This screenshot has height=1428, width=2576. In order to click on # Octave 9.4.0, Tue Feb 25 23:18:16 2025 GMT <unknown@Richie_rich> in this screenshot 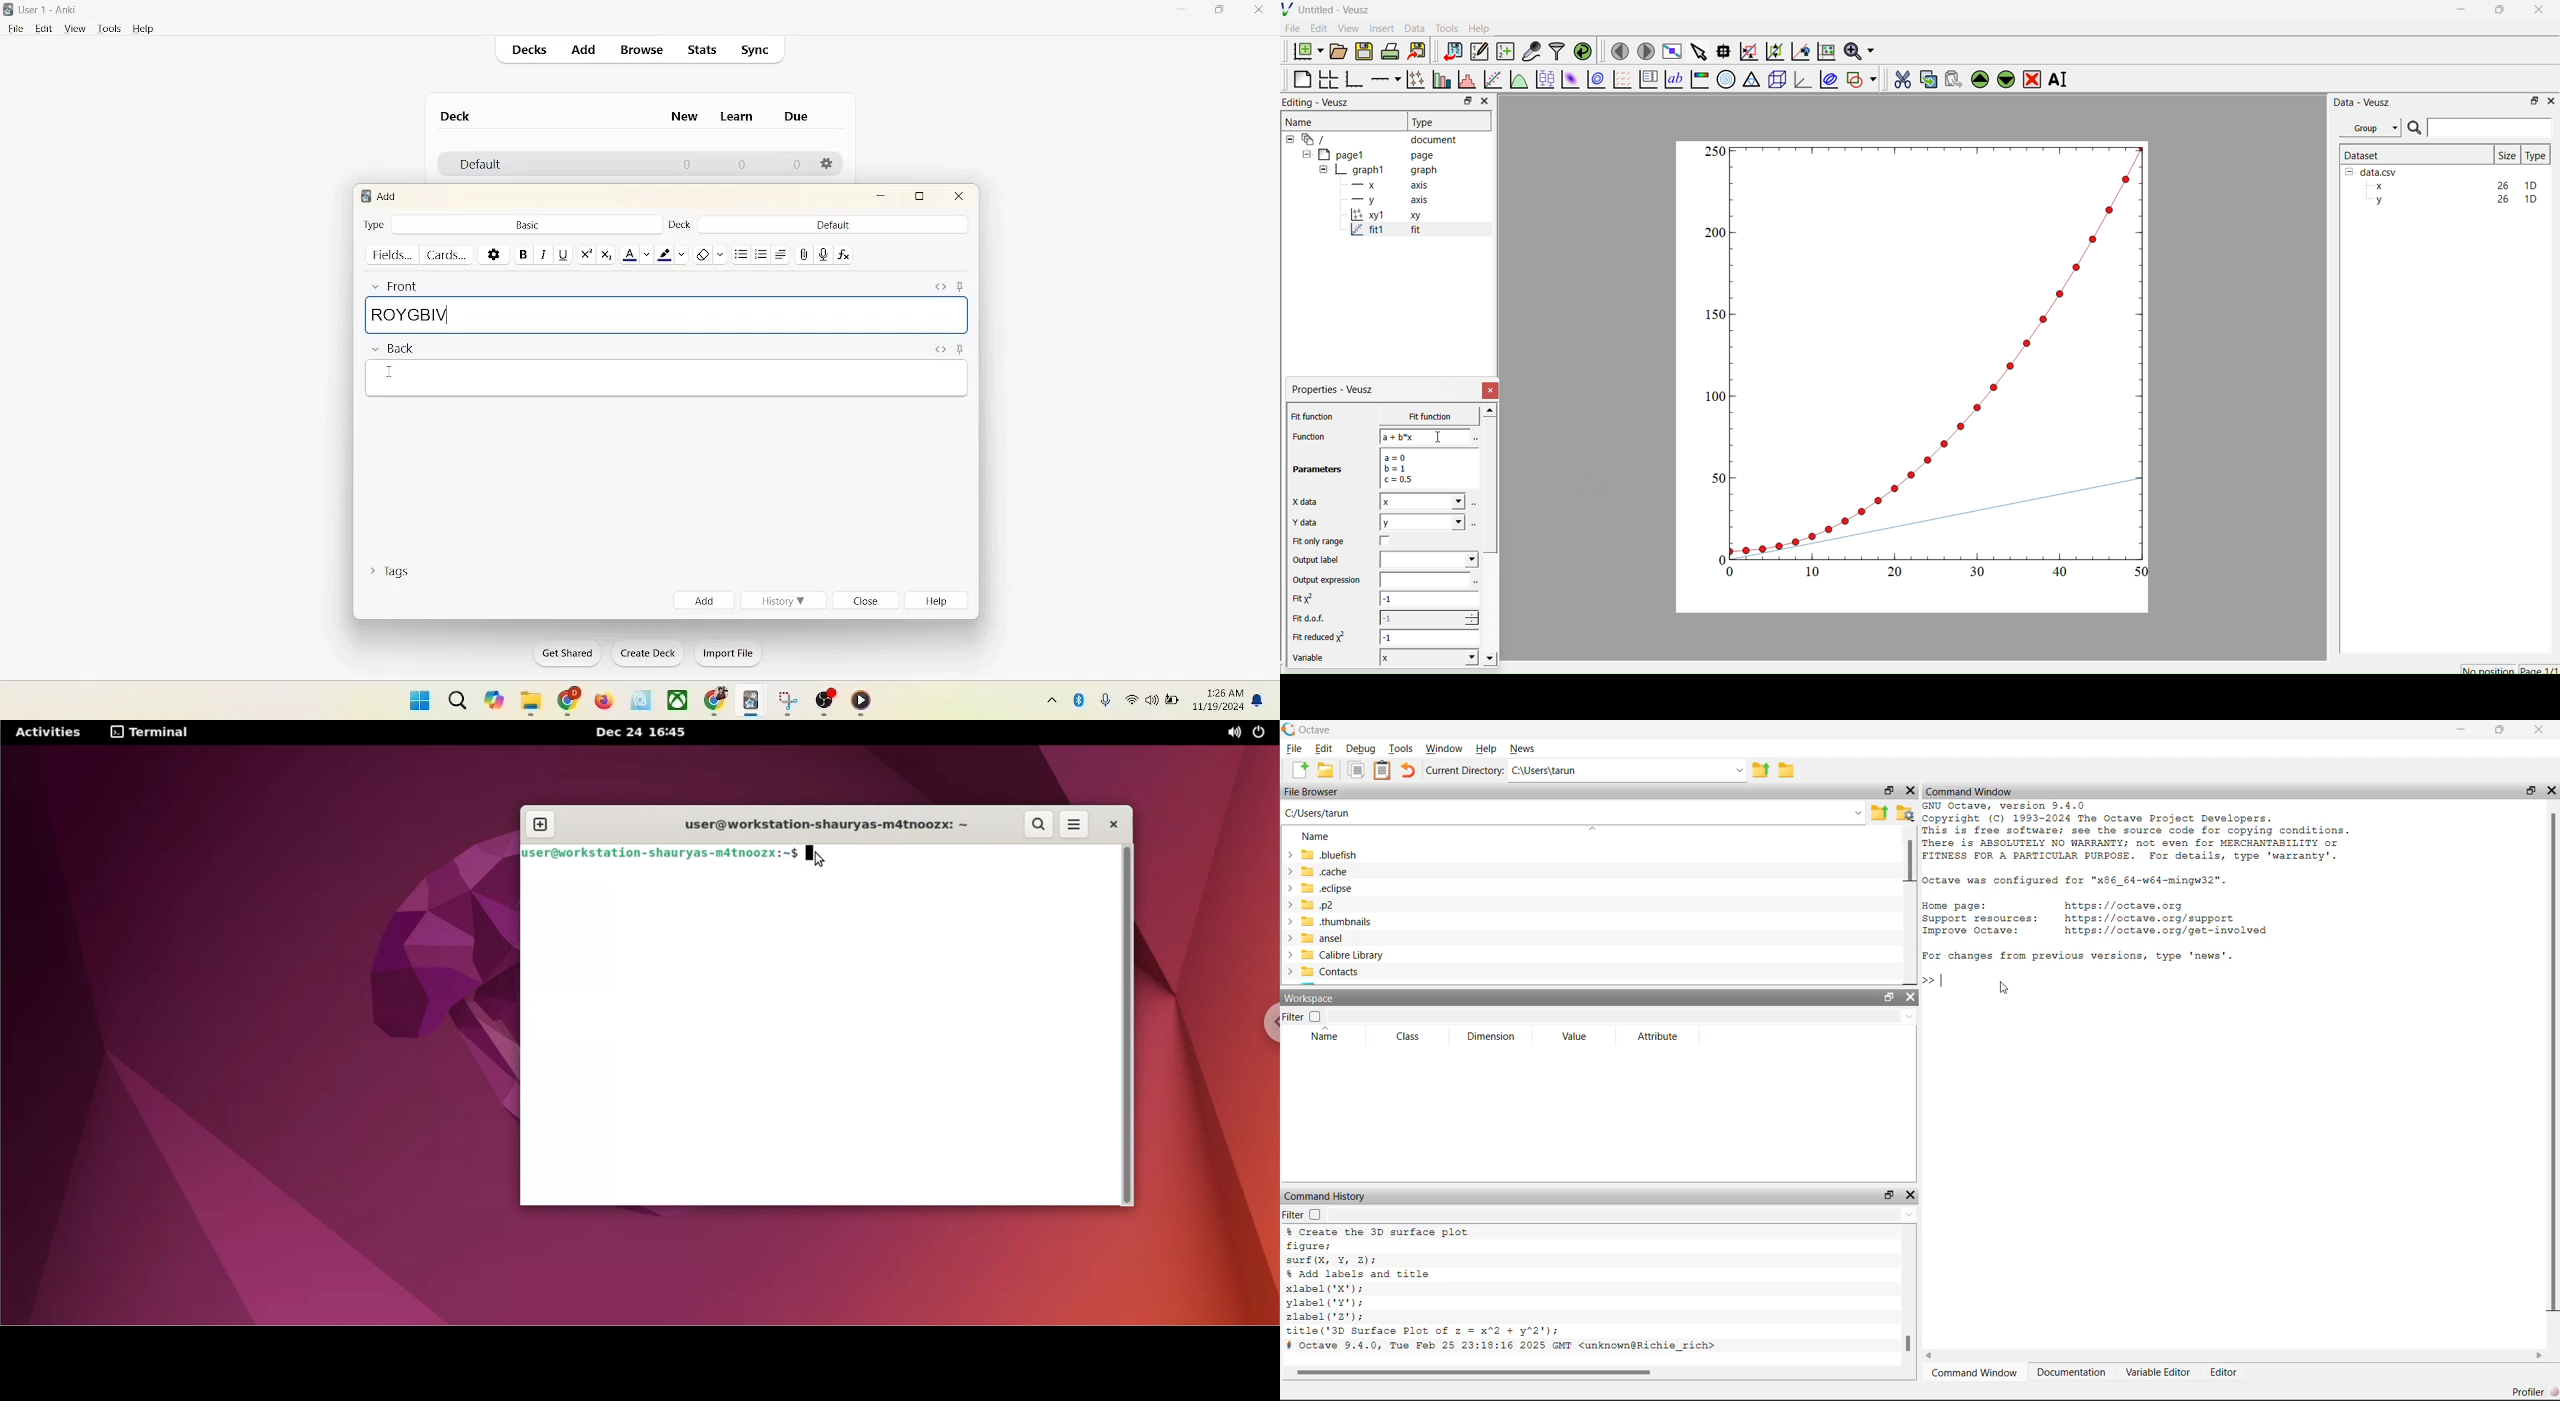, I will do `click(1506, 1347)`.